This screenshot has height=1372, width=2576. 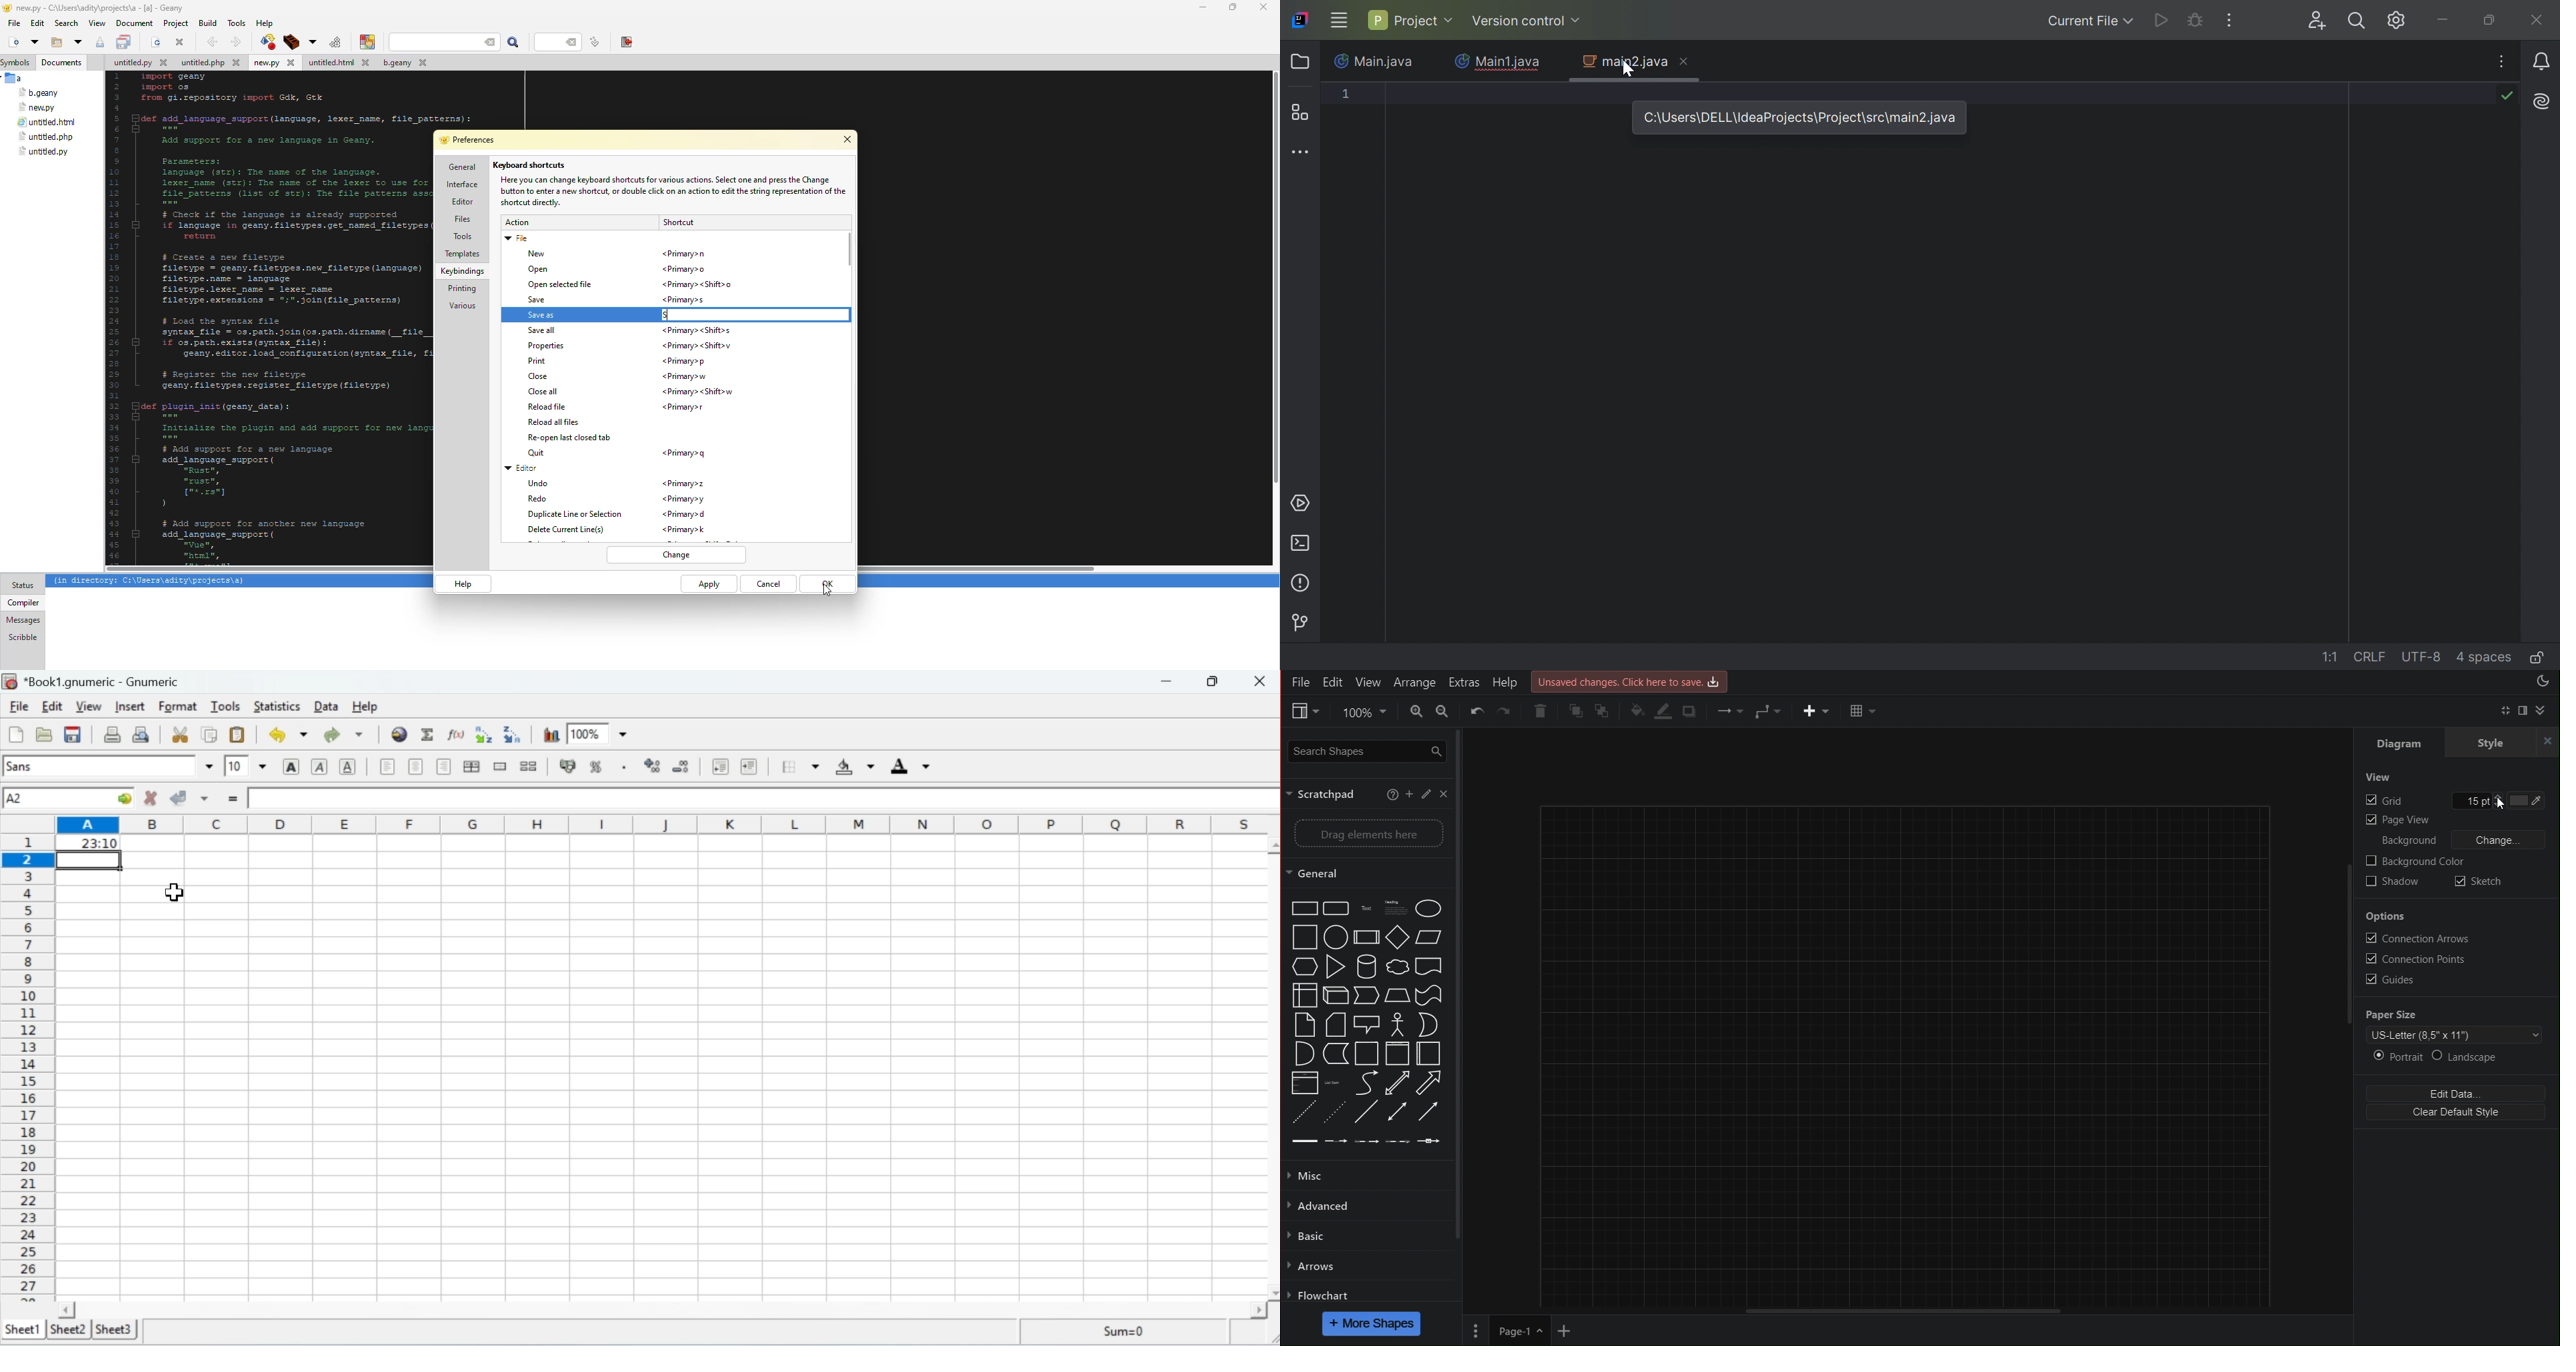 I want to click on Help, so click(x=365, y=706).